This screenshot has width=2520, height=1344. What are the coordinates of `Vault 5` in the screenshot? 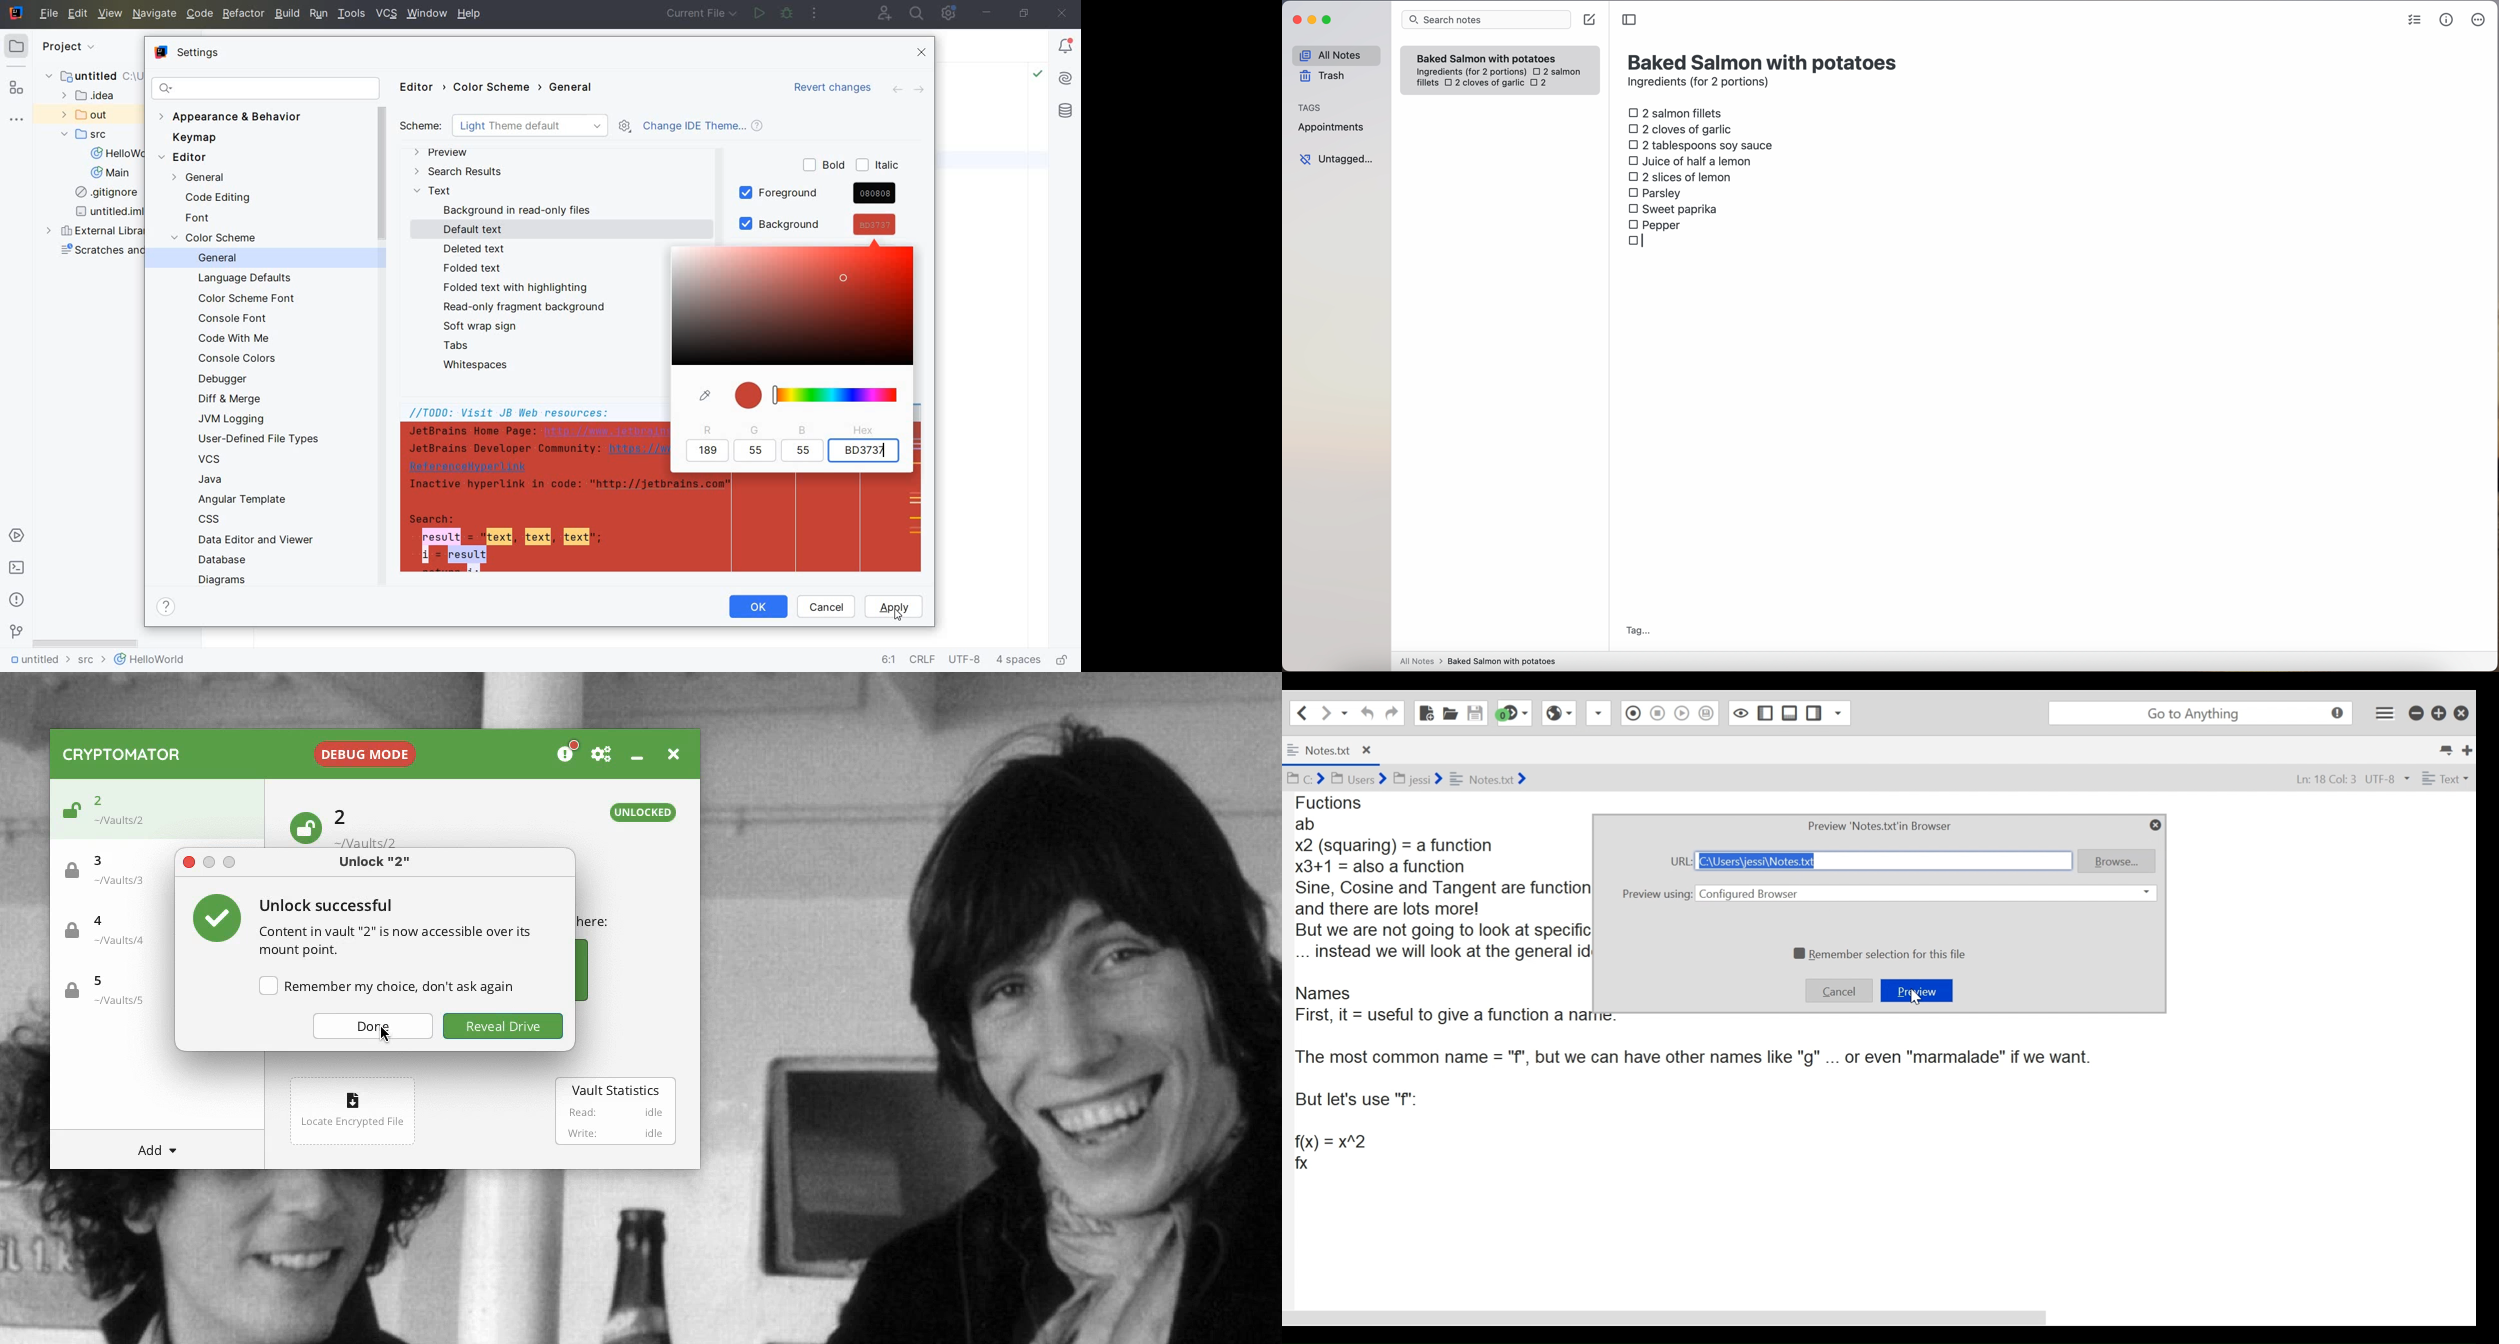 It's located at (104, 991).